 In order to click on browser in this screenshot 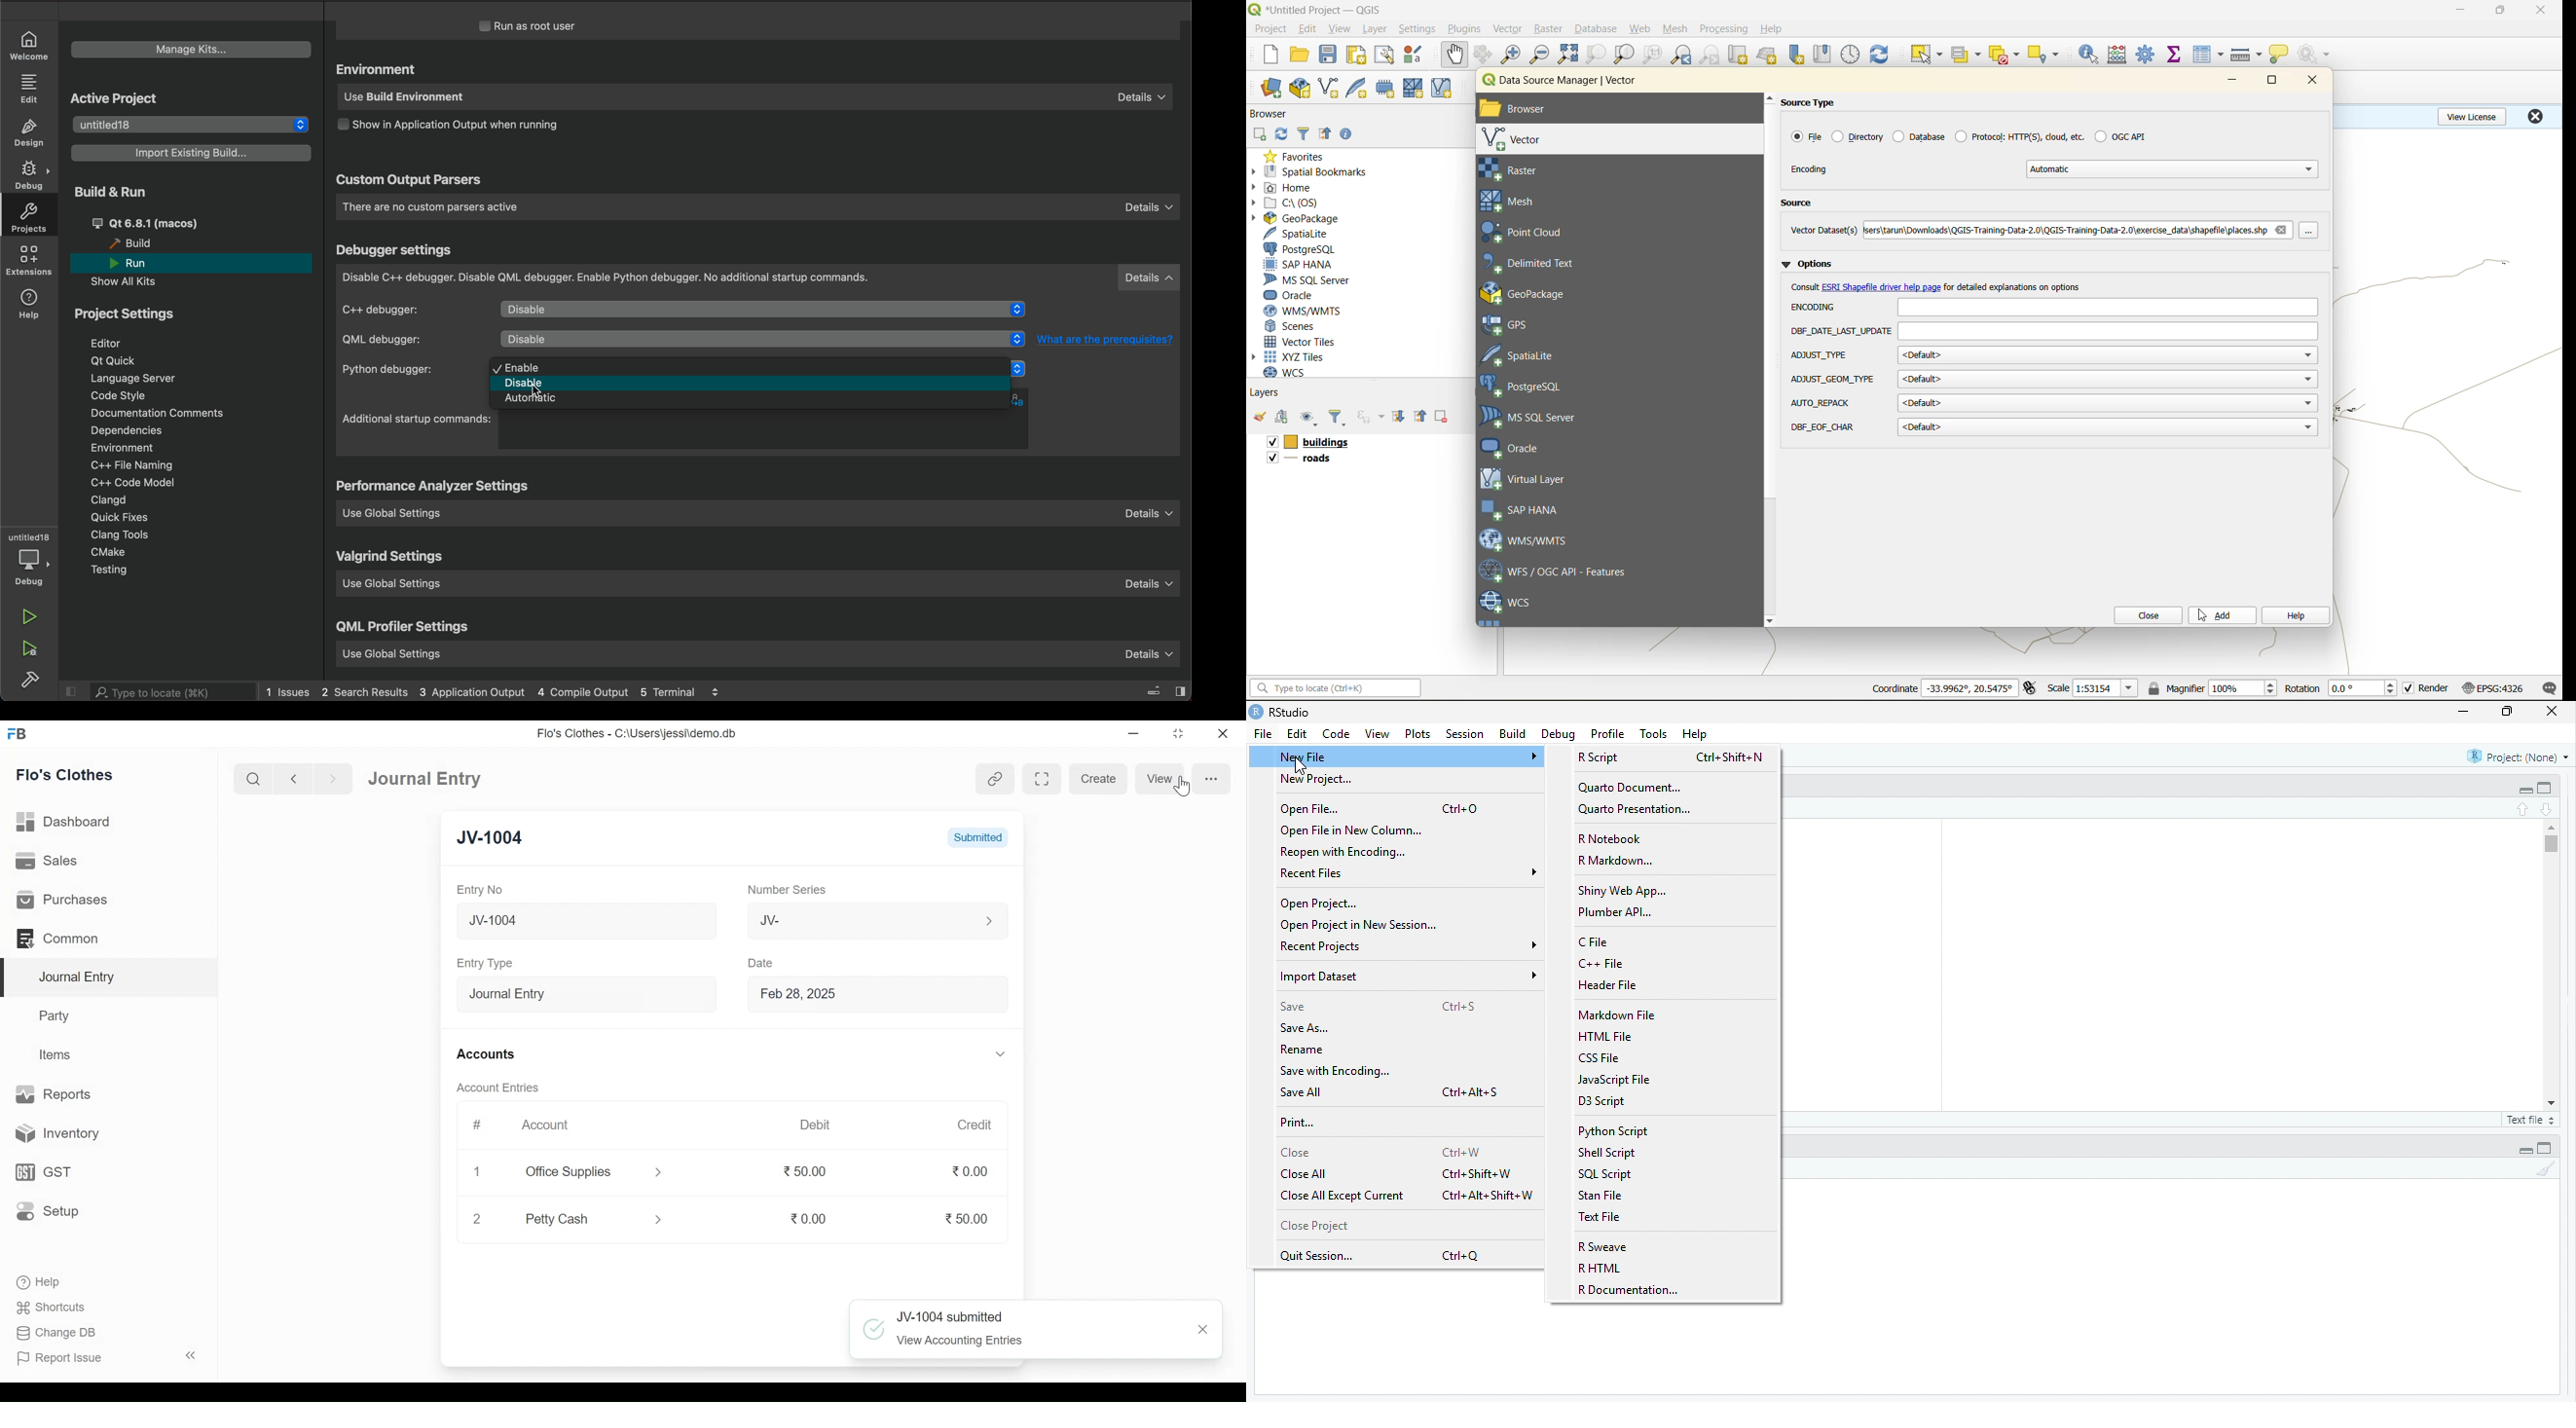, I will do `click(1274, 116)`.